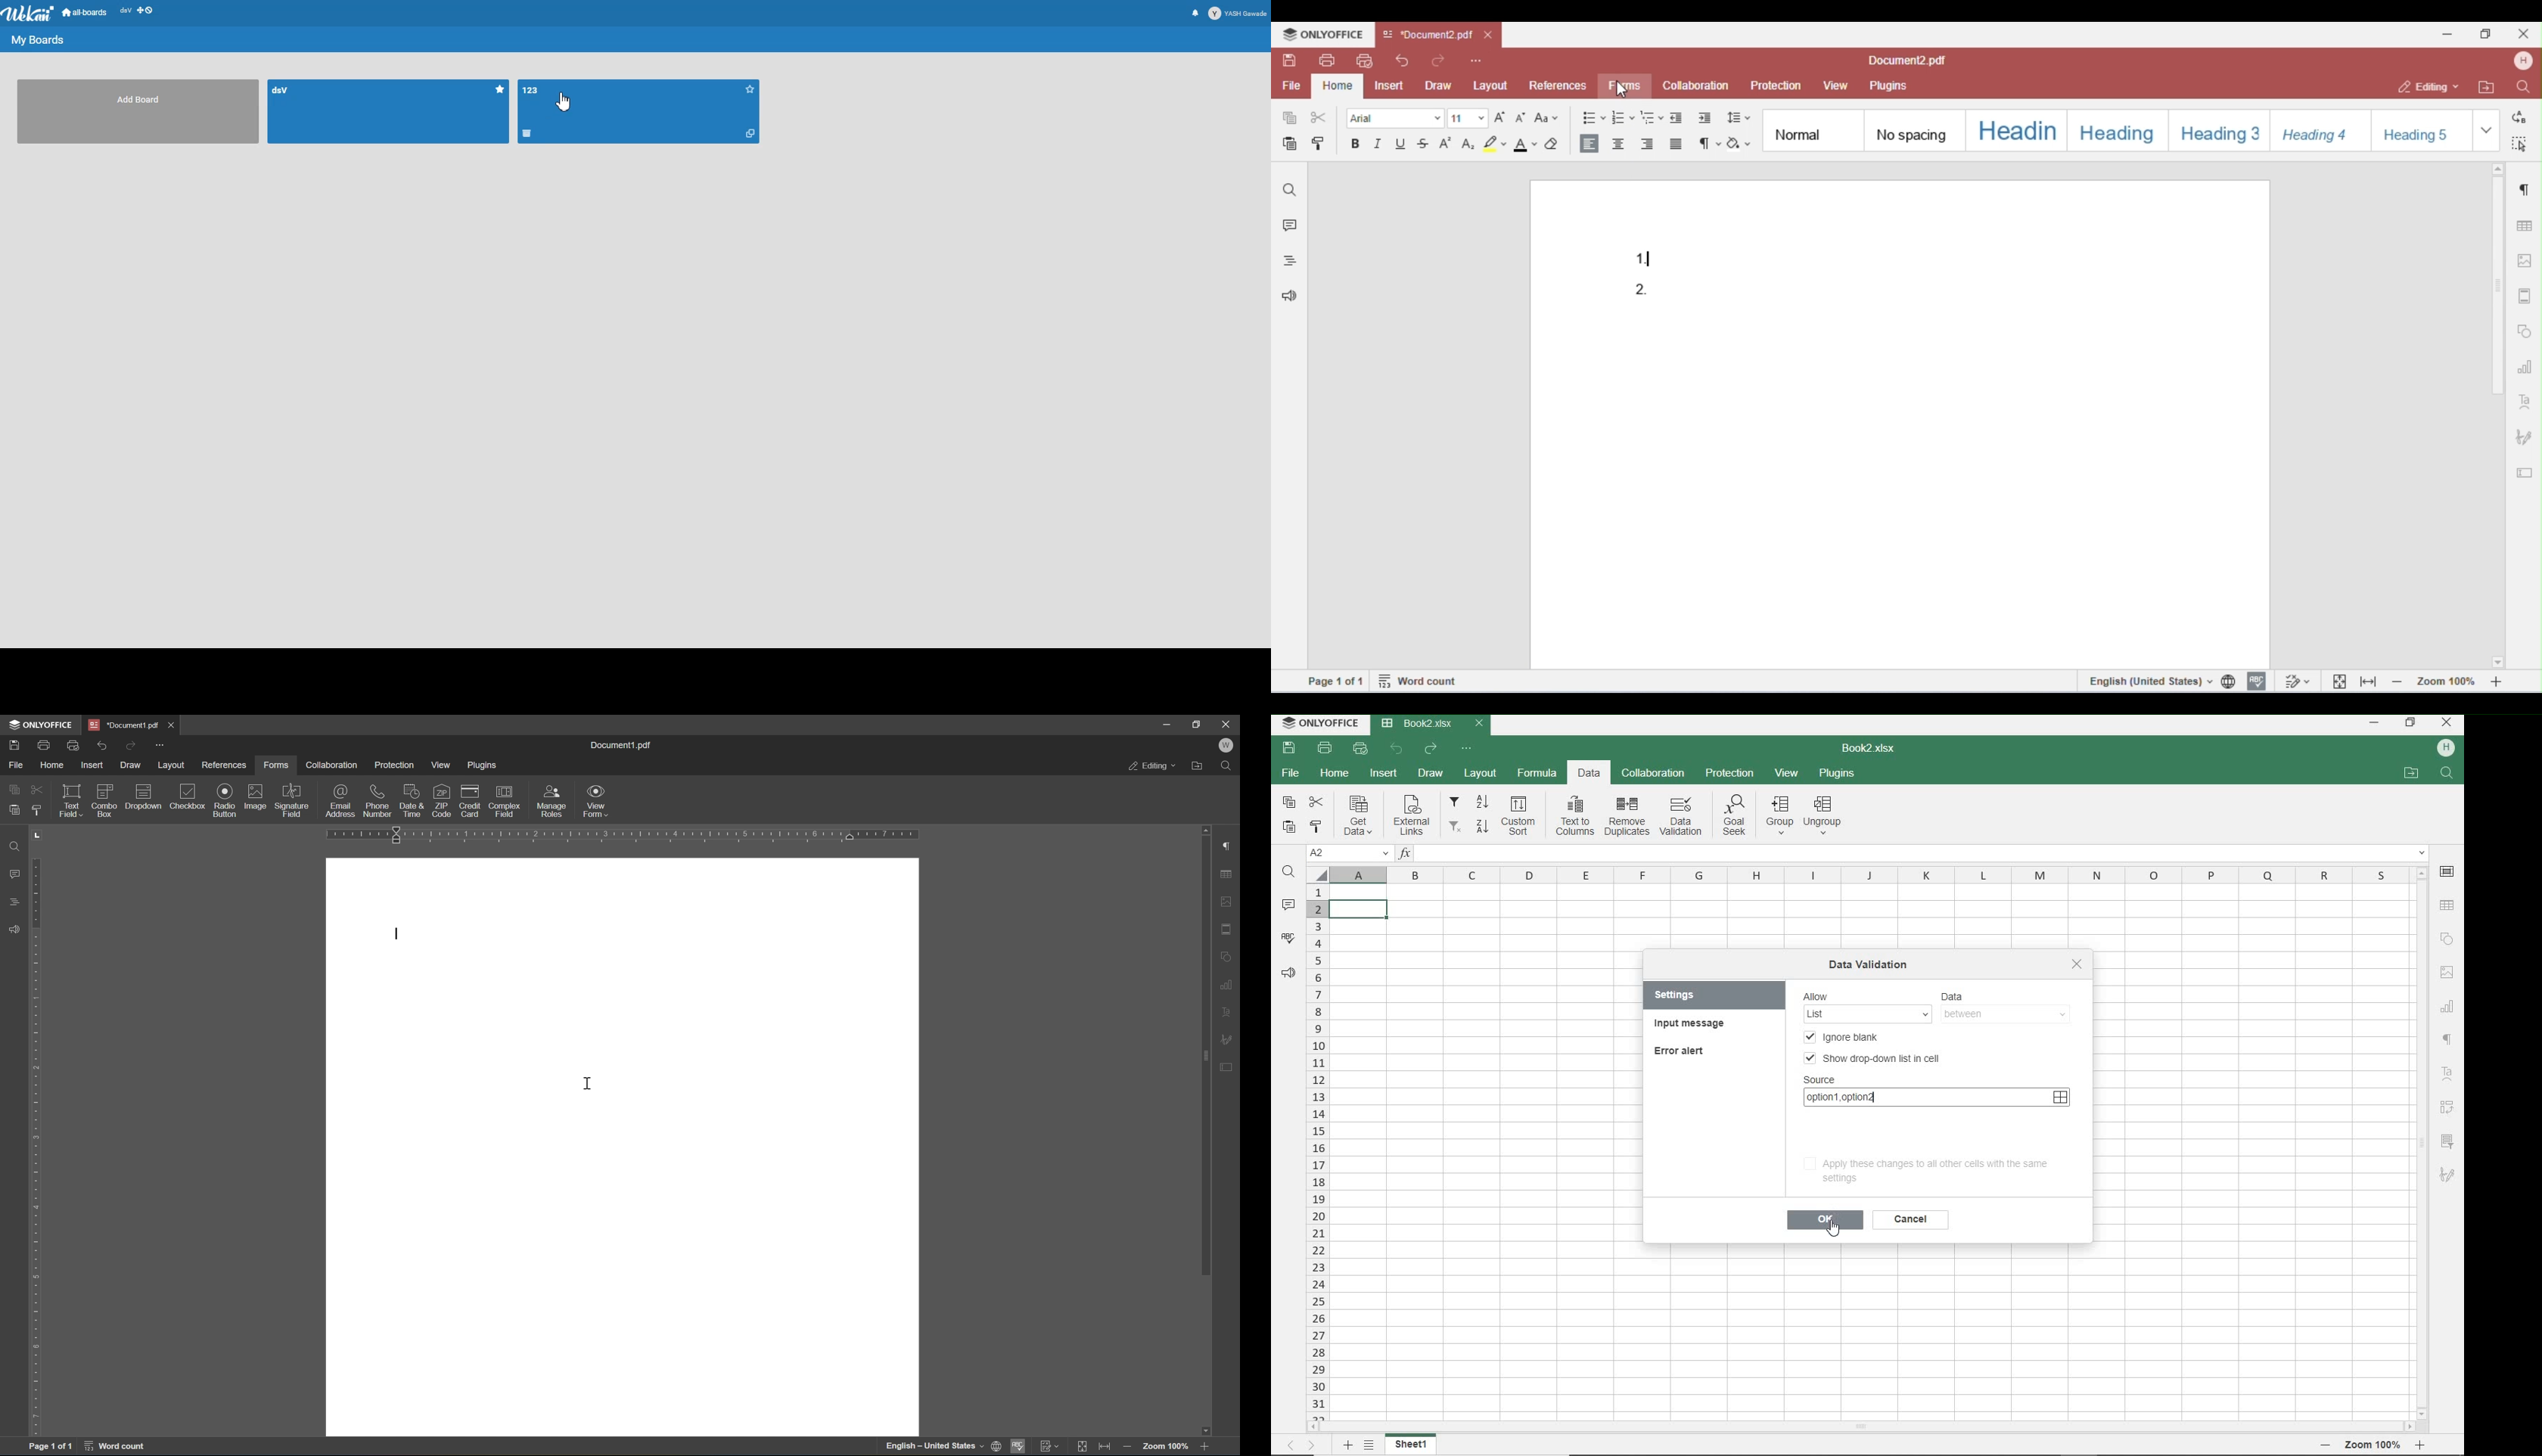  Describe the element at coordinates (1485, 803) in the screenshot. I see `sort ascending` at that location.